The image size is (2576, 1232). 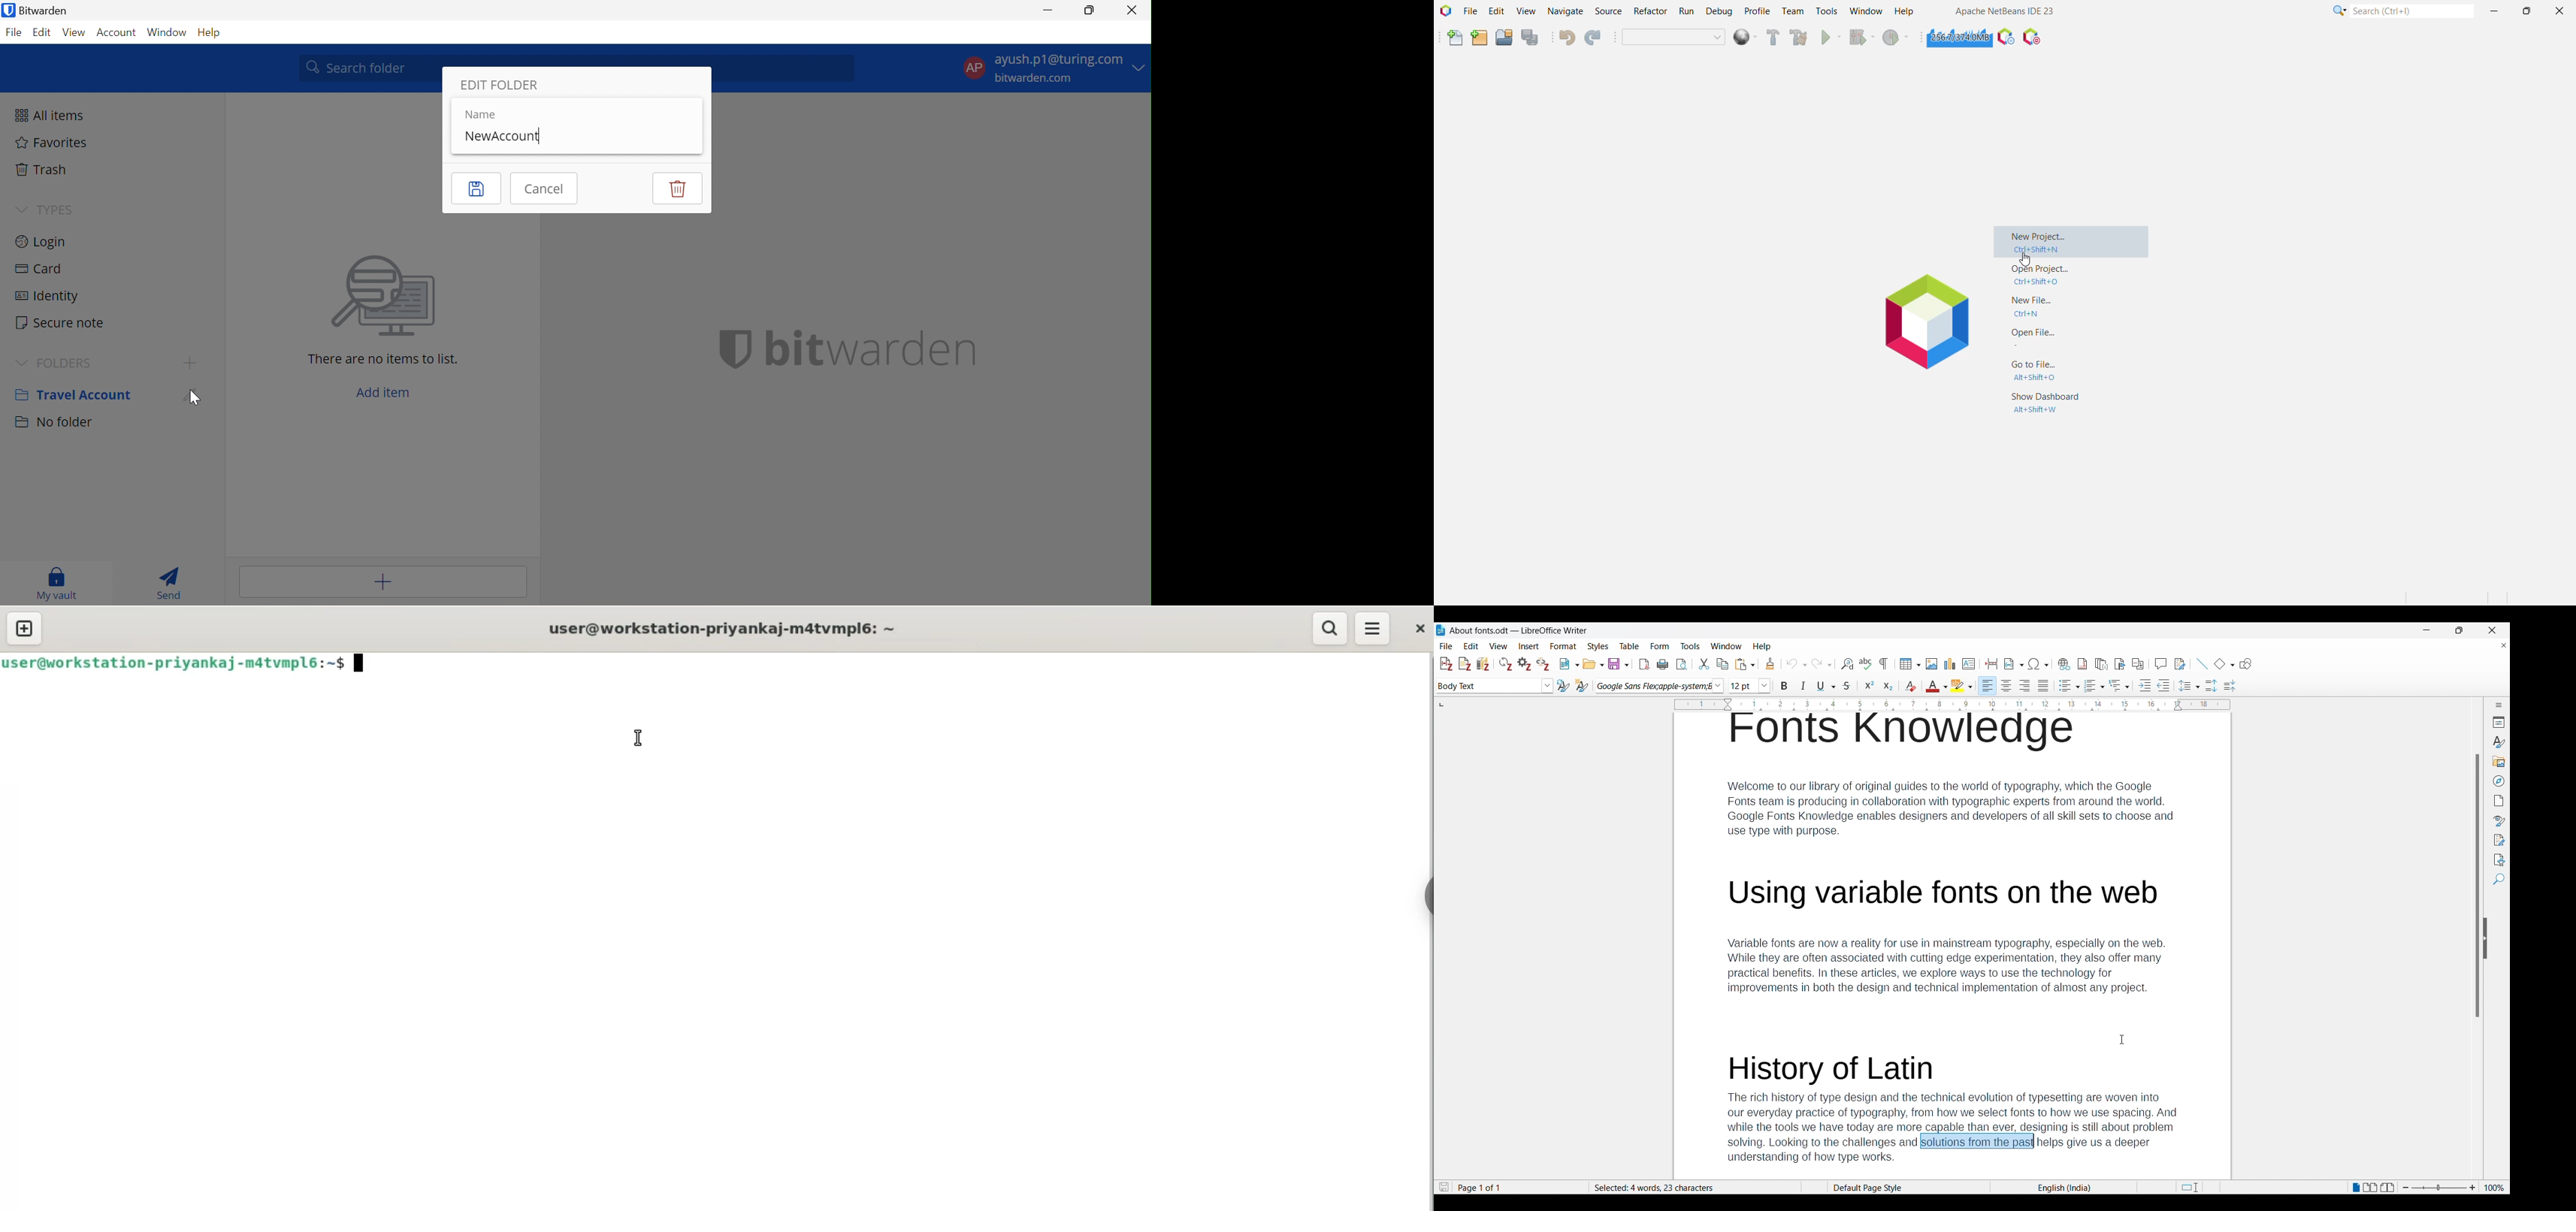 What do you see at coordinates (2007, 686) in the screenshot?
I see `Align center` at bounding box center [2007, 686].